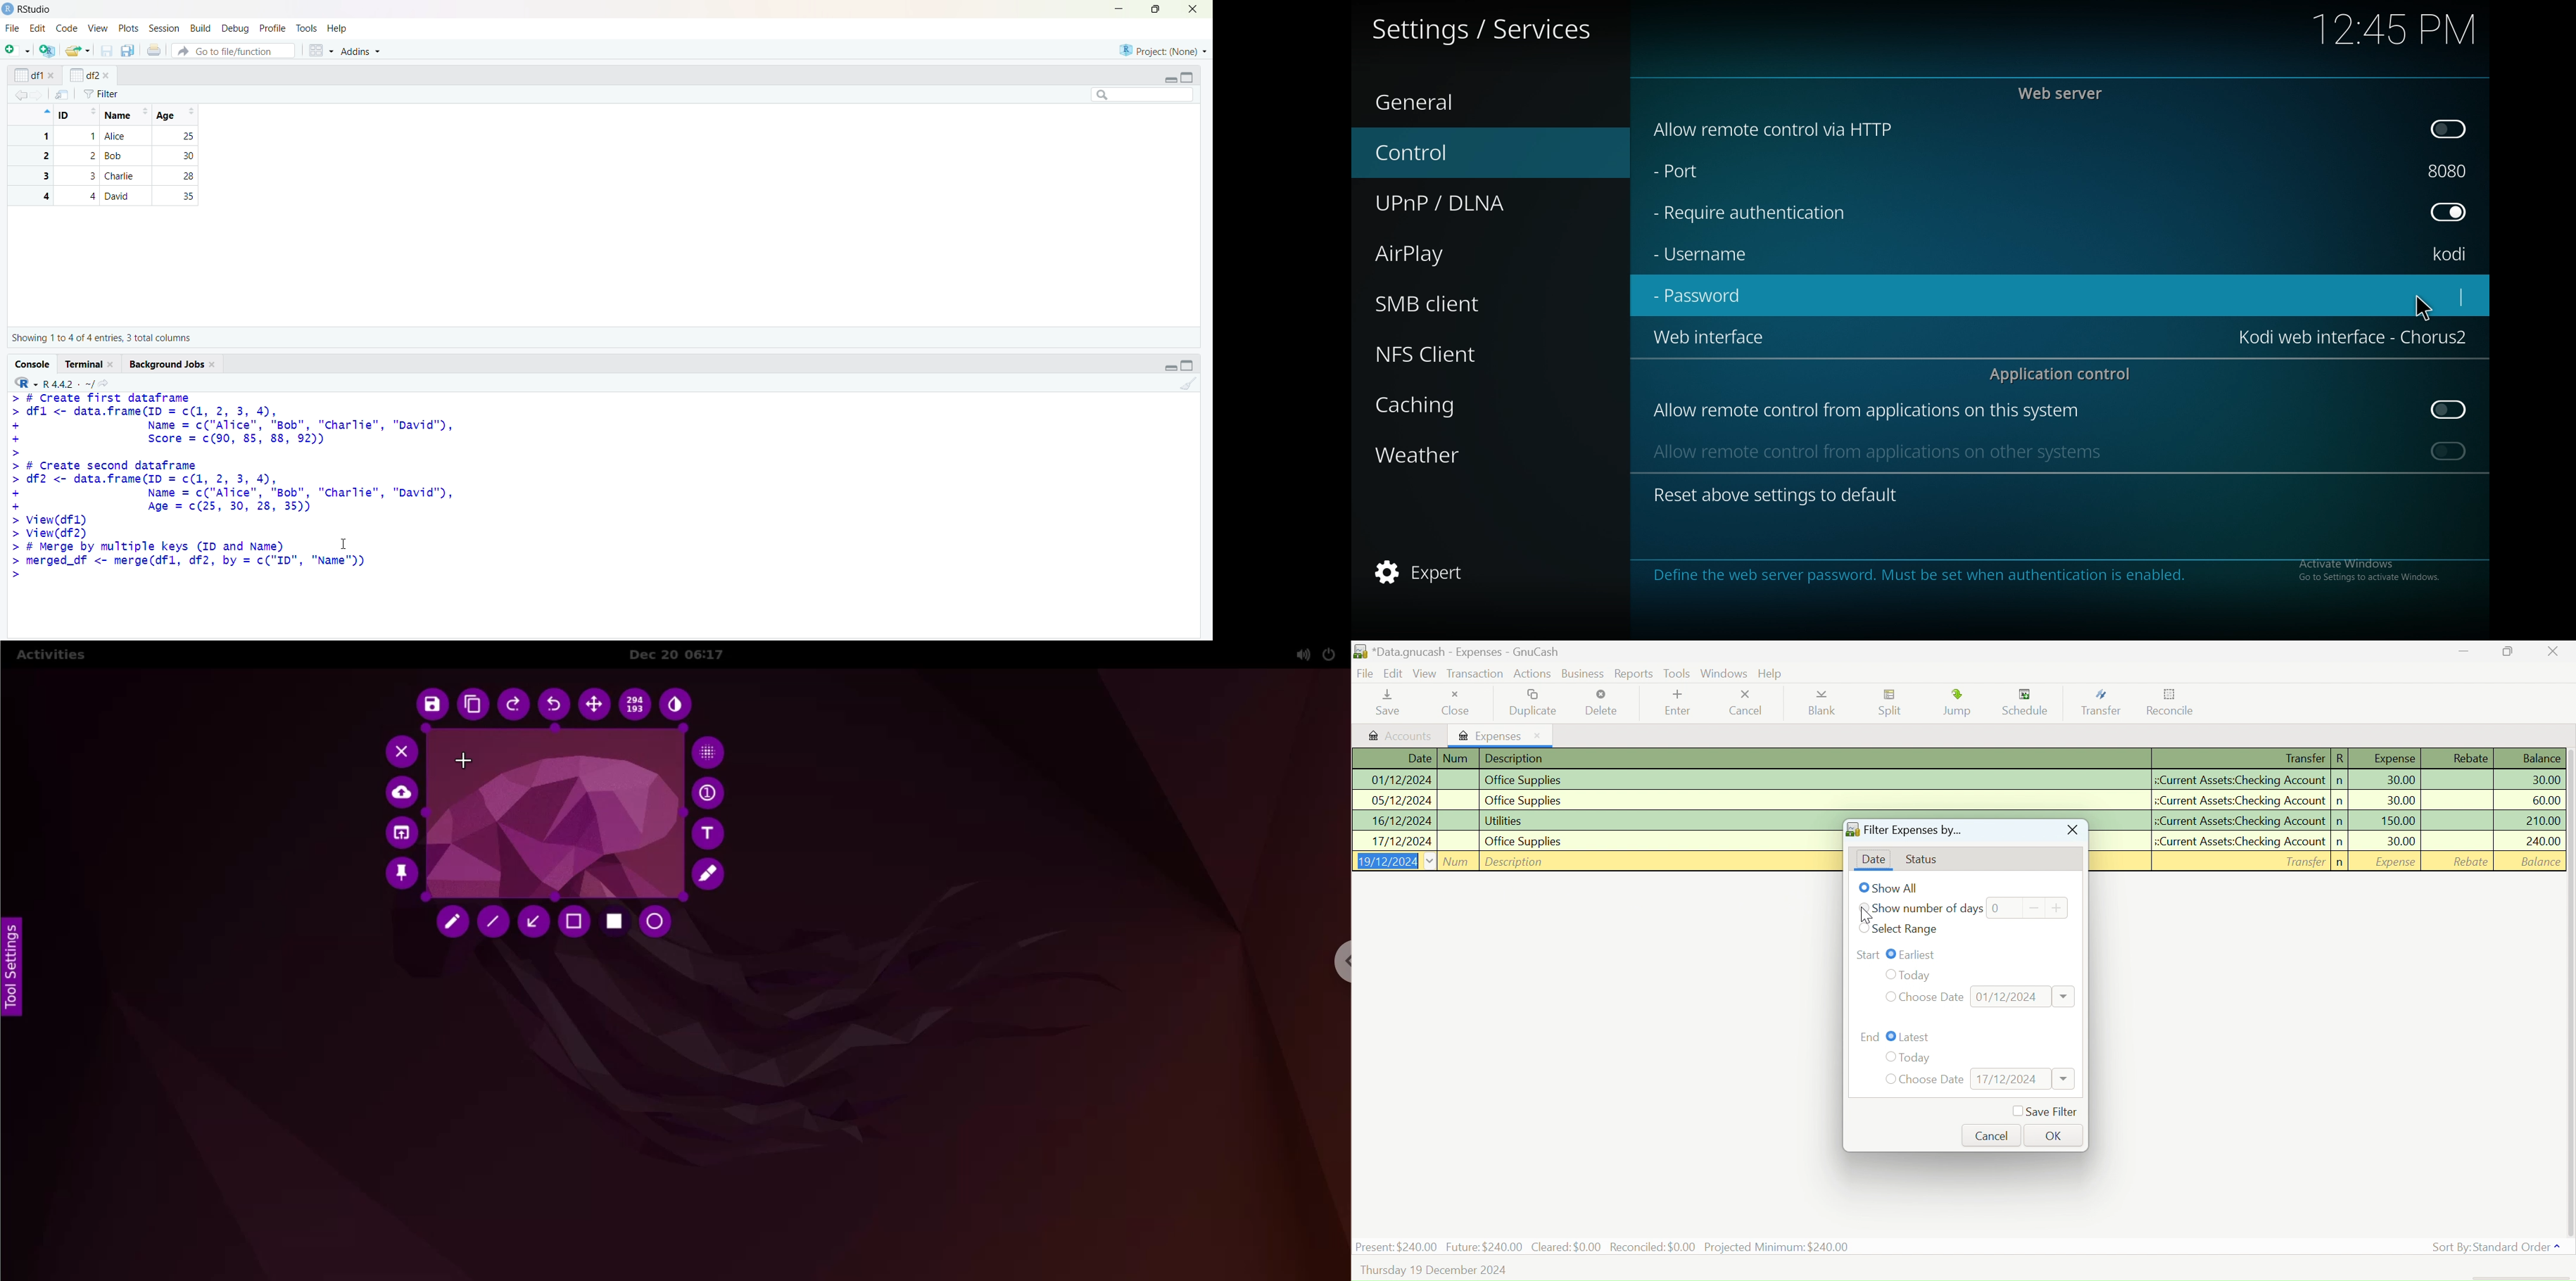  What do you see at coordinates (1708, 336) in the screenshot?
I see `web interface` at bounding box center [1708, 336].